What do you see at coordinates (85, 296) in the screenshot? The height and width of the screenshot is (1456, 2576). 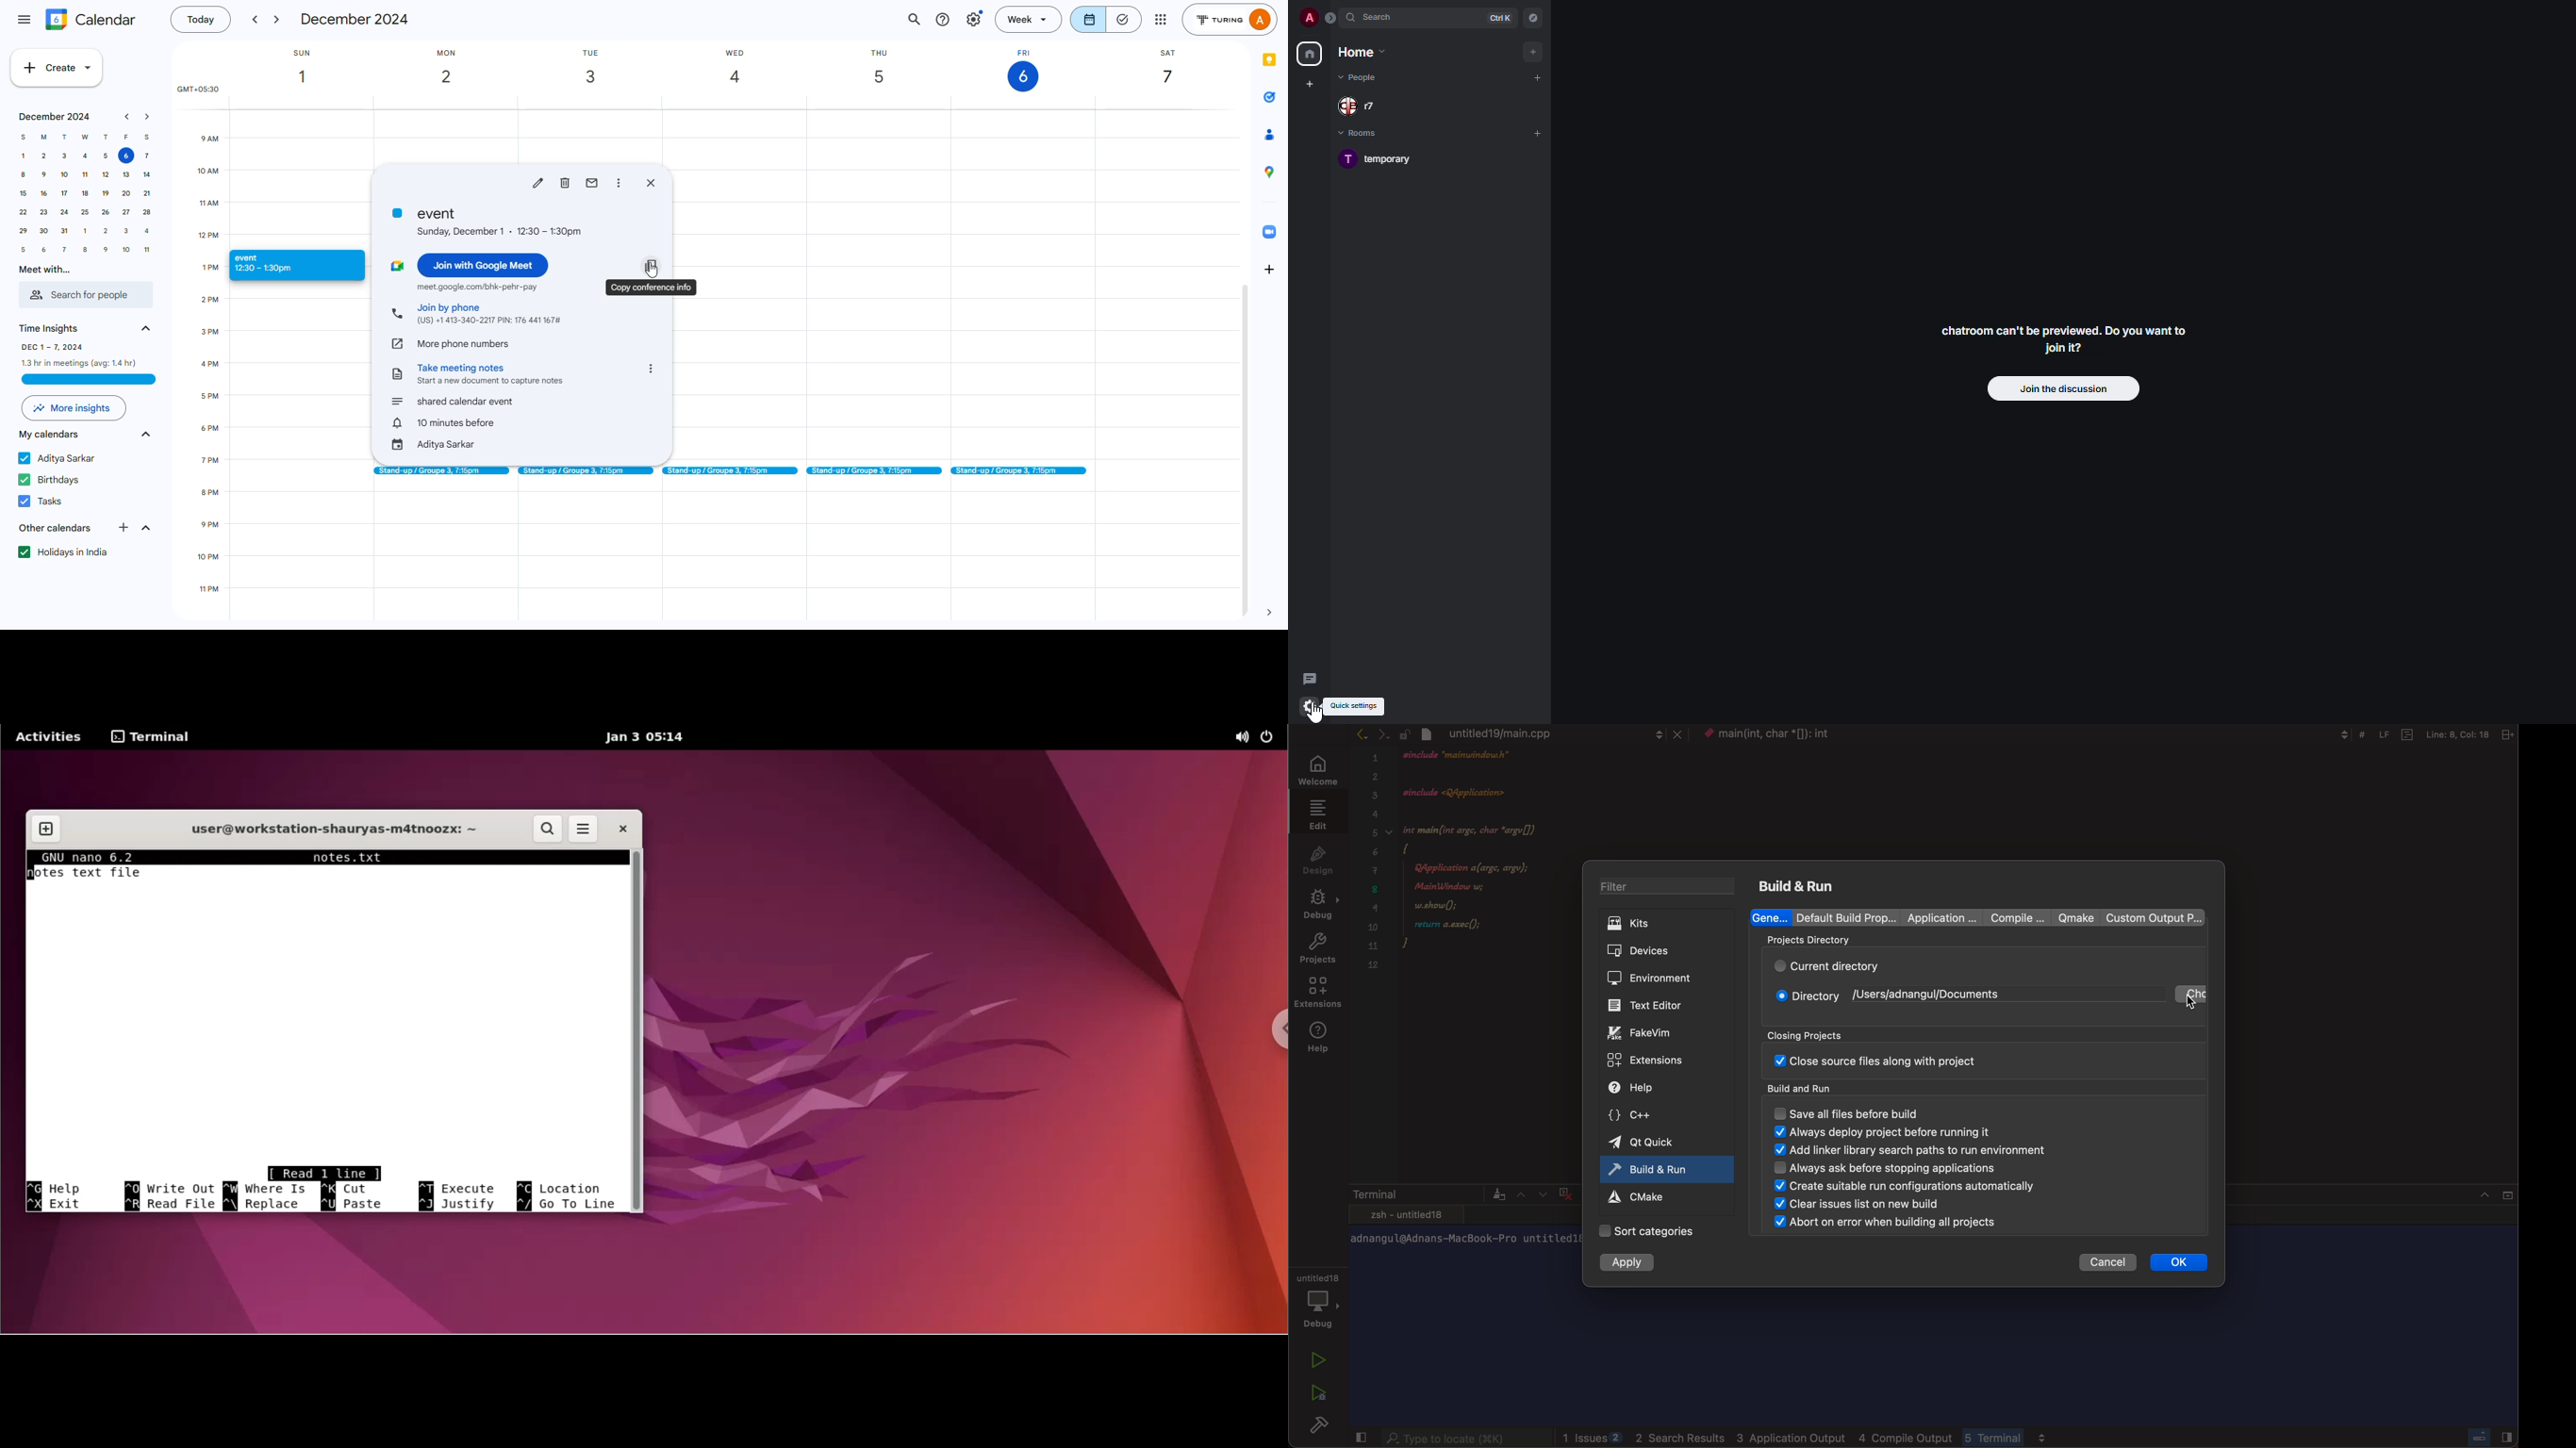 I see `search` at bounding box center [85, 296].